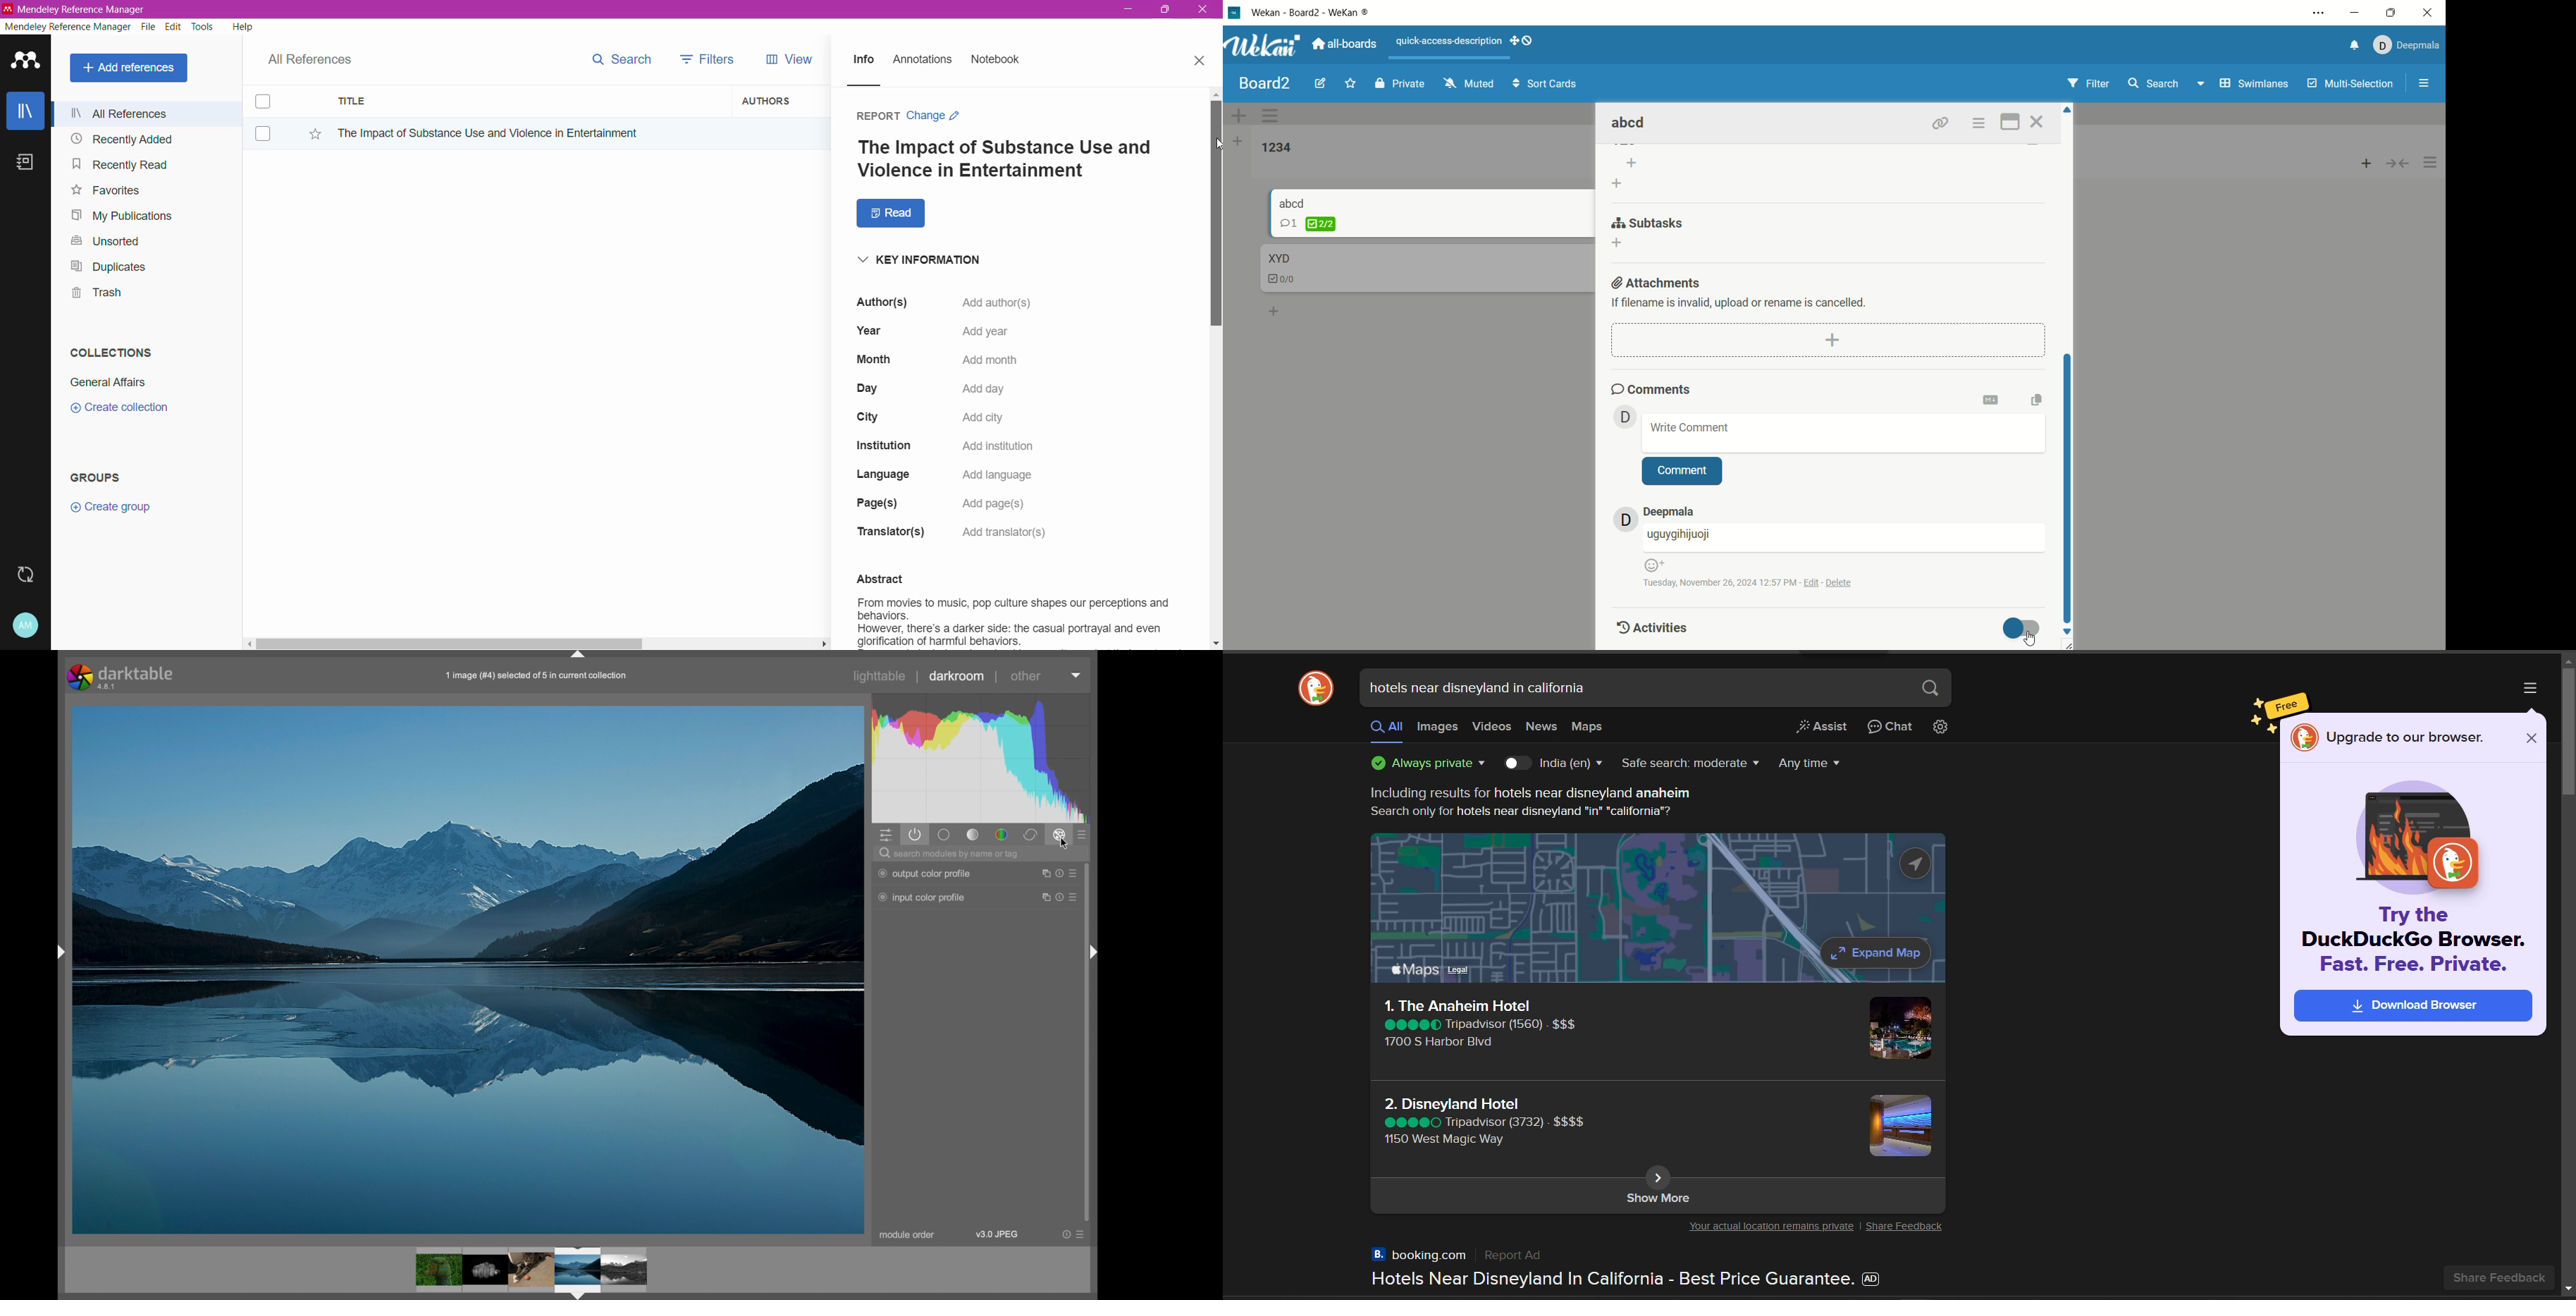 The height and width of the screenshot is (1316, 2576). Describe the element at coordinates (1992, 401) in the screenshot. I see `onvert to markdown` at that location.